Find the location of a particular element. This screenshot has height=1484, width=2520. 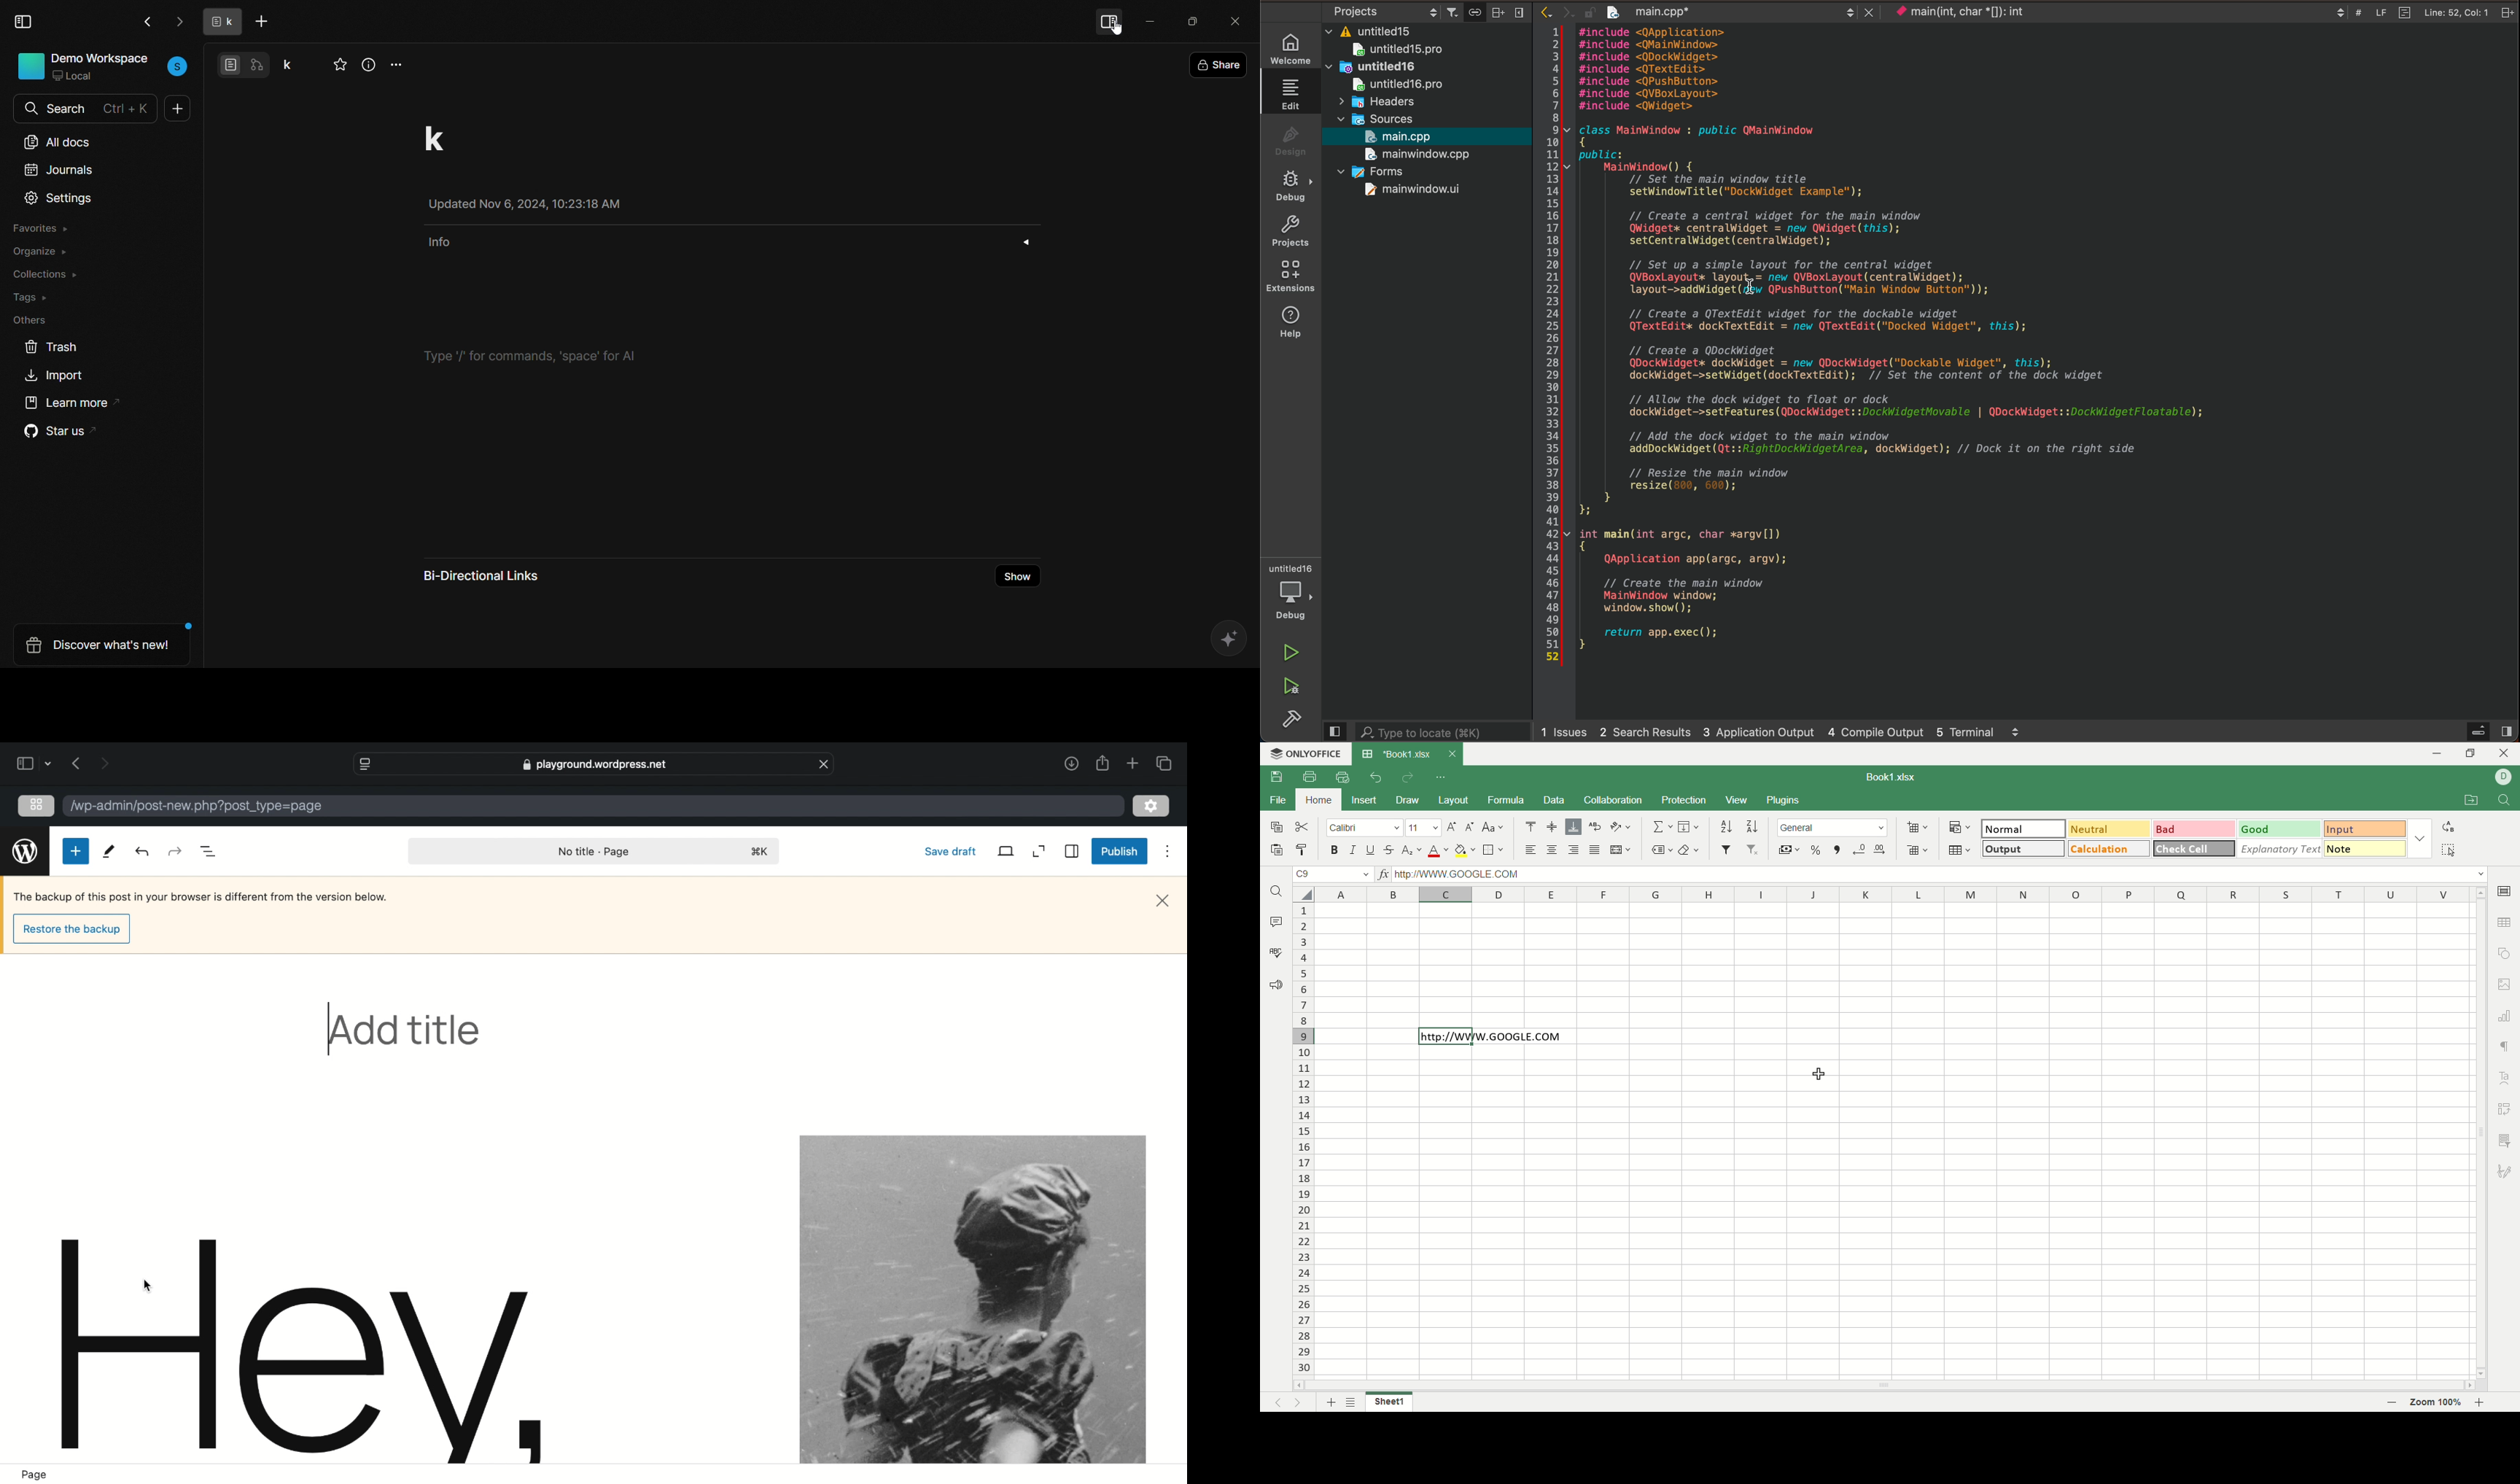

plugins is located at coordinates (1783, 799).